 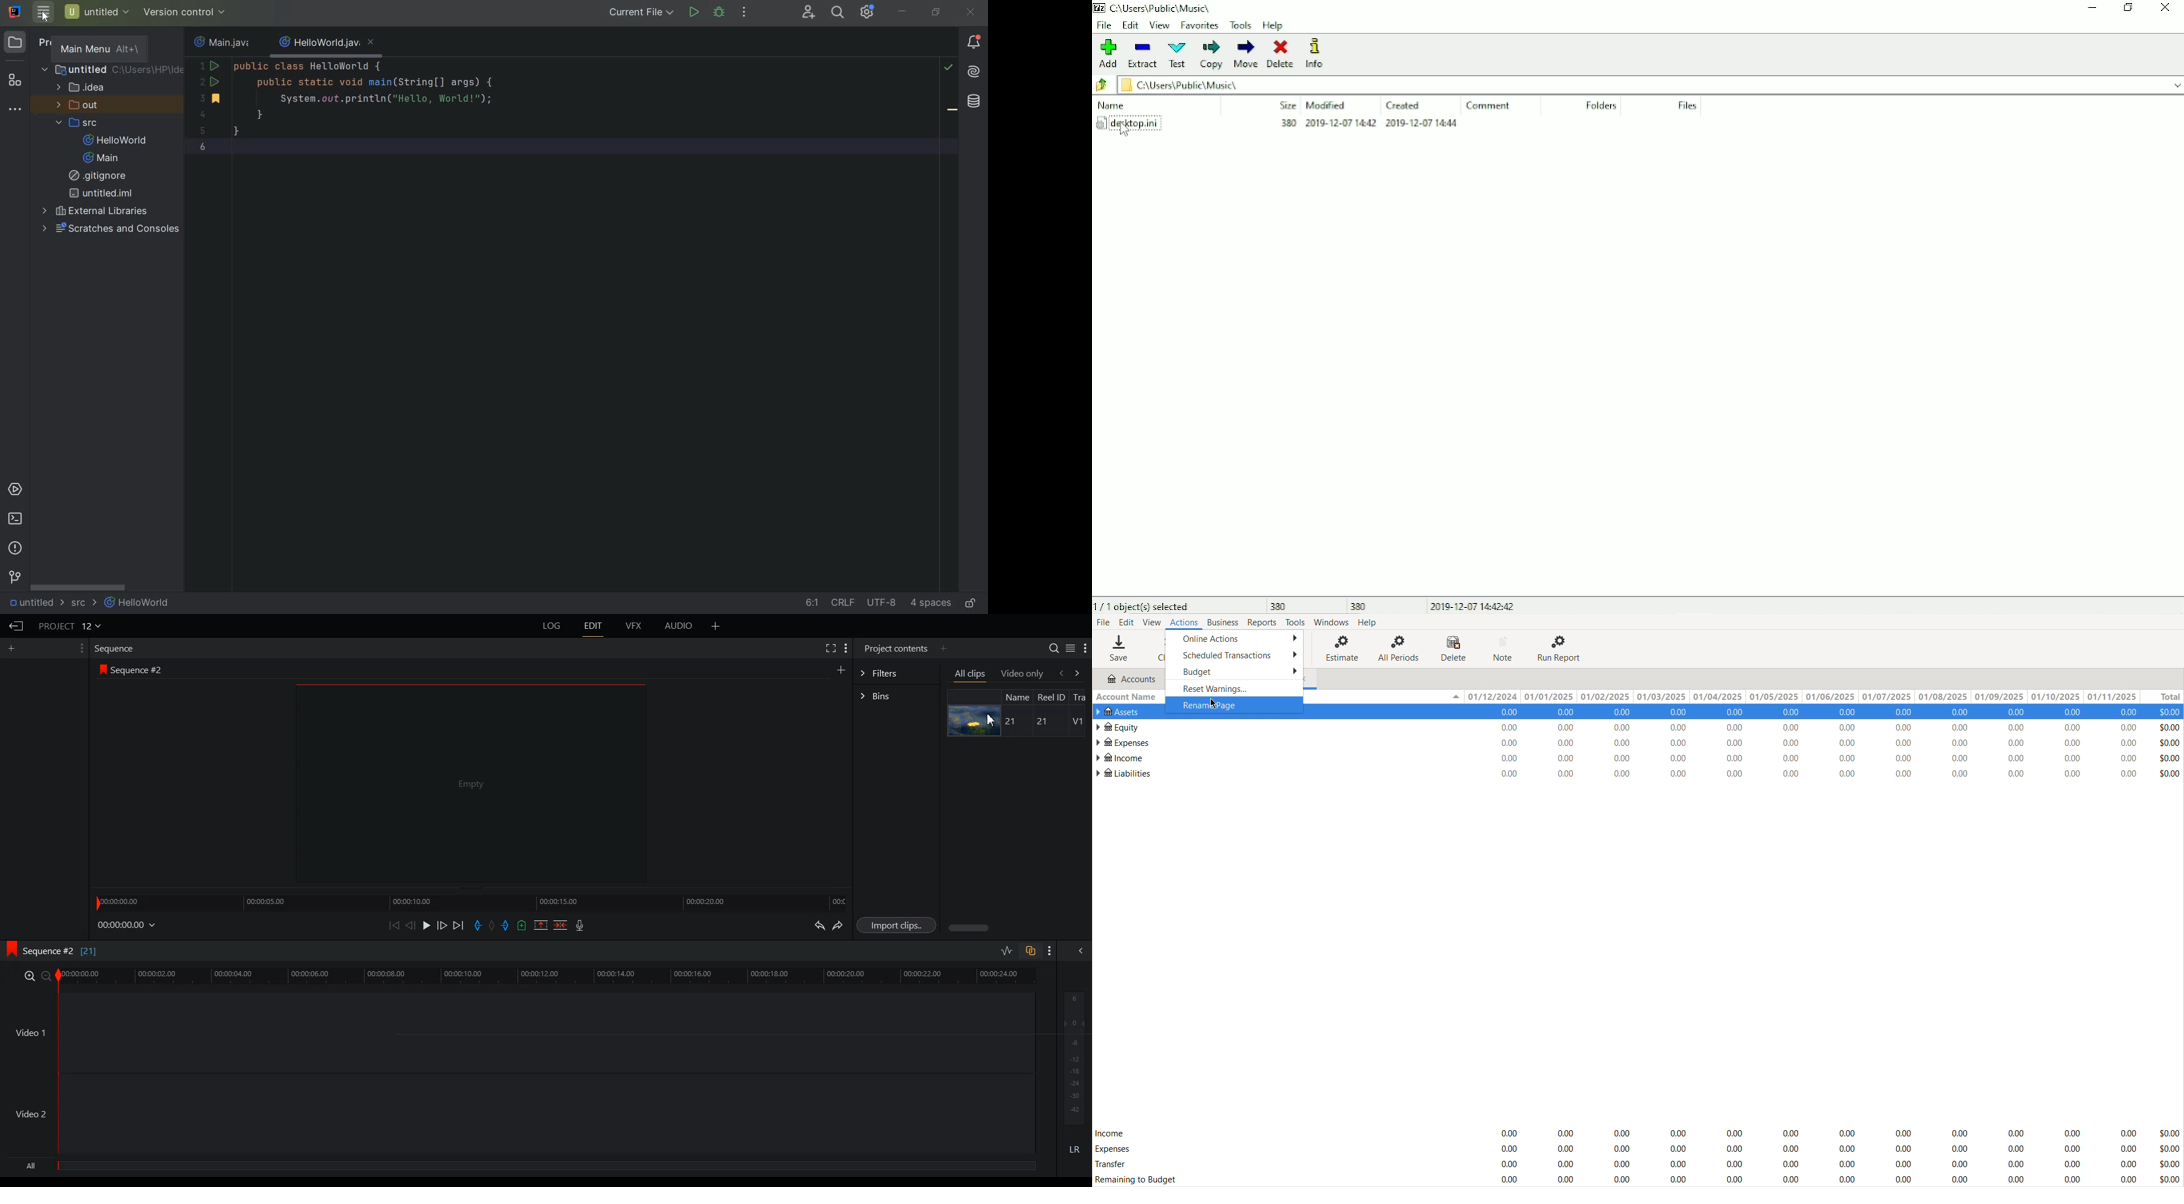 What do you see at coordinates (1233, 704) in the screenshot?
I see `Rename Project` at bounding box center [1233, 704].